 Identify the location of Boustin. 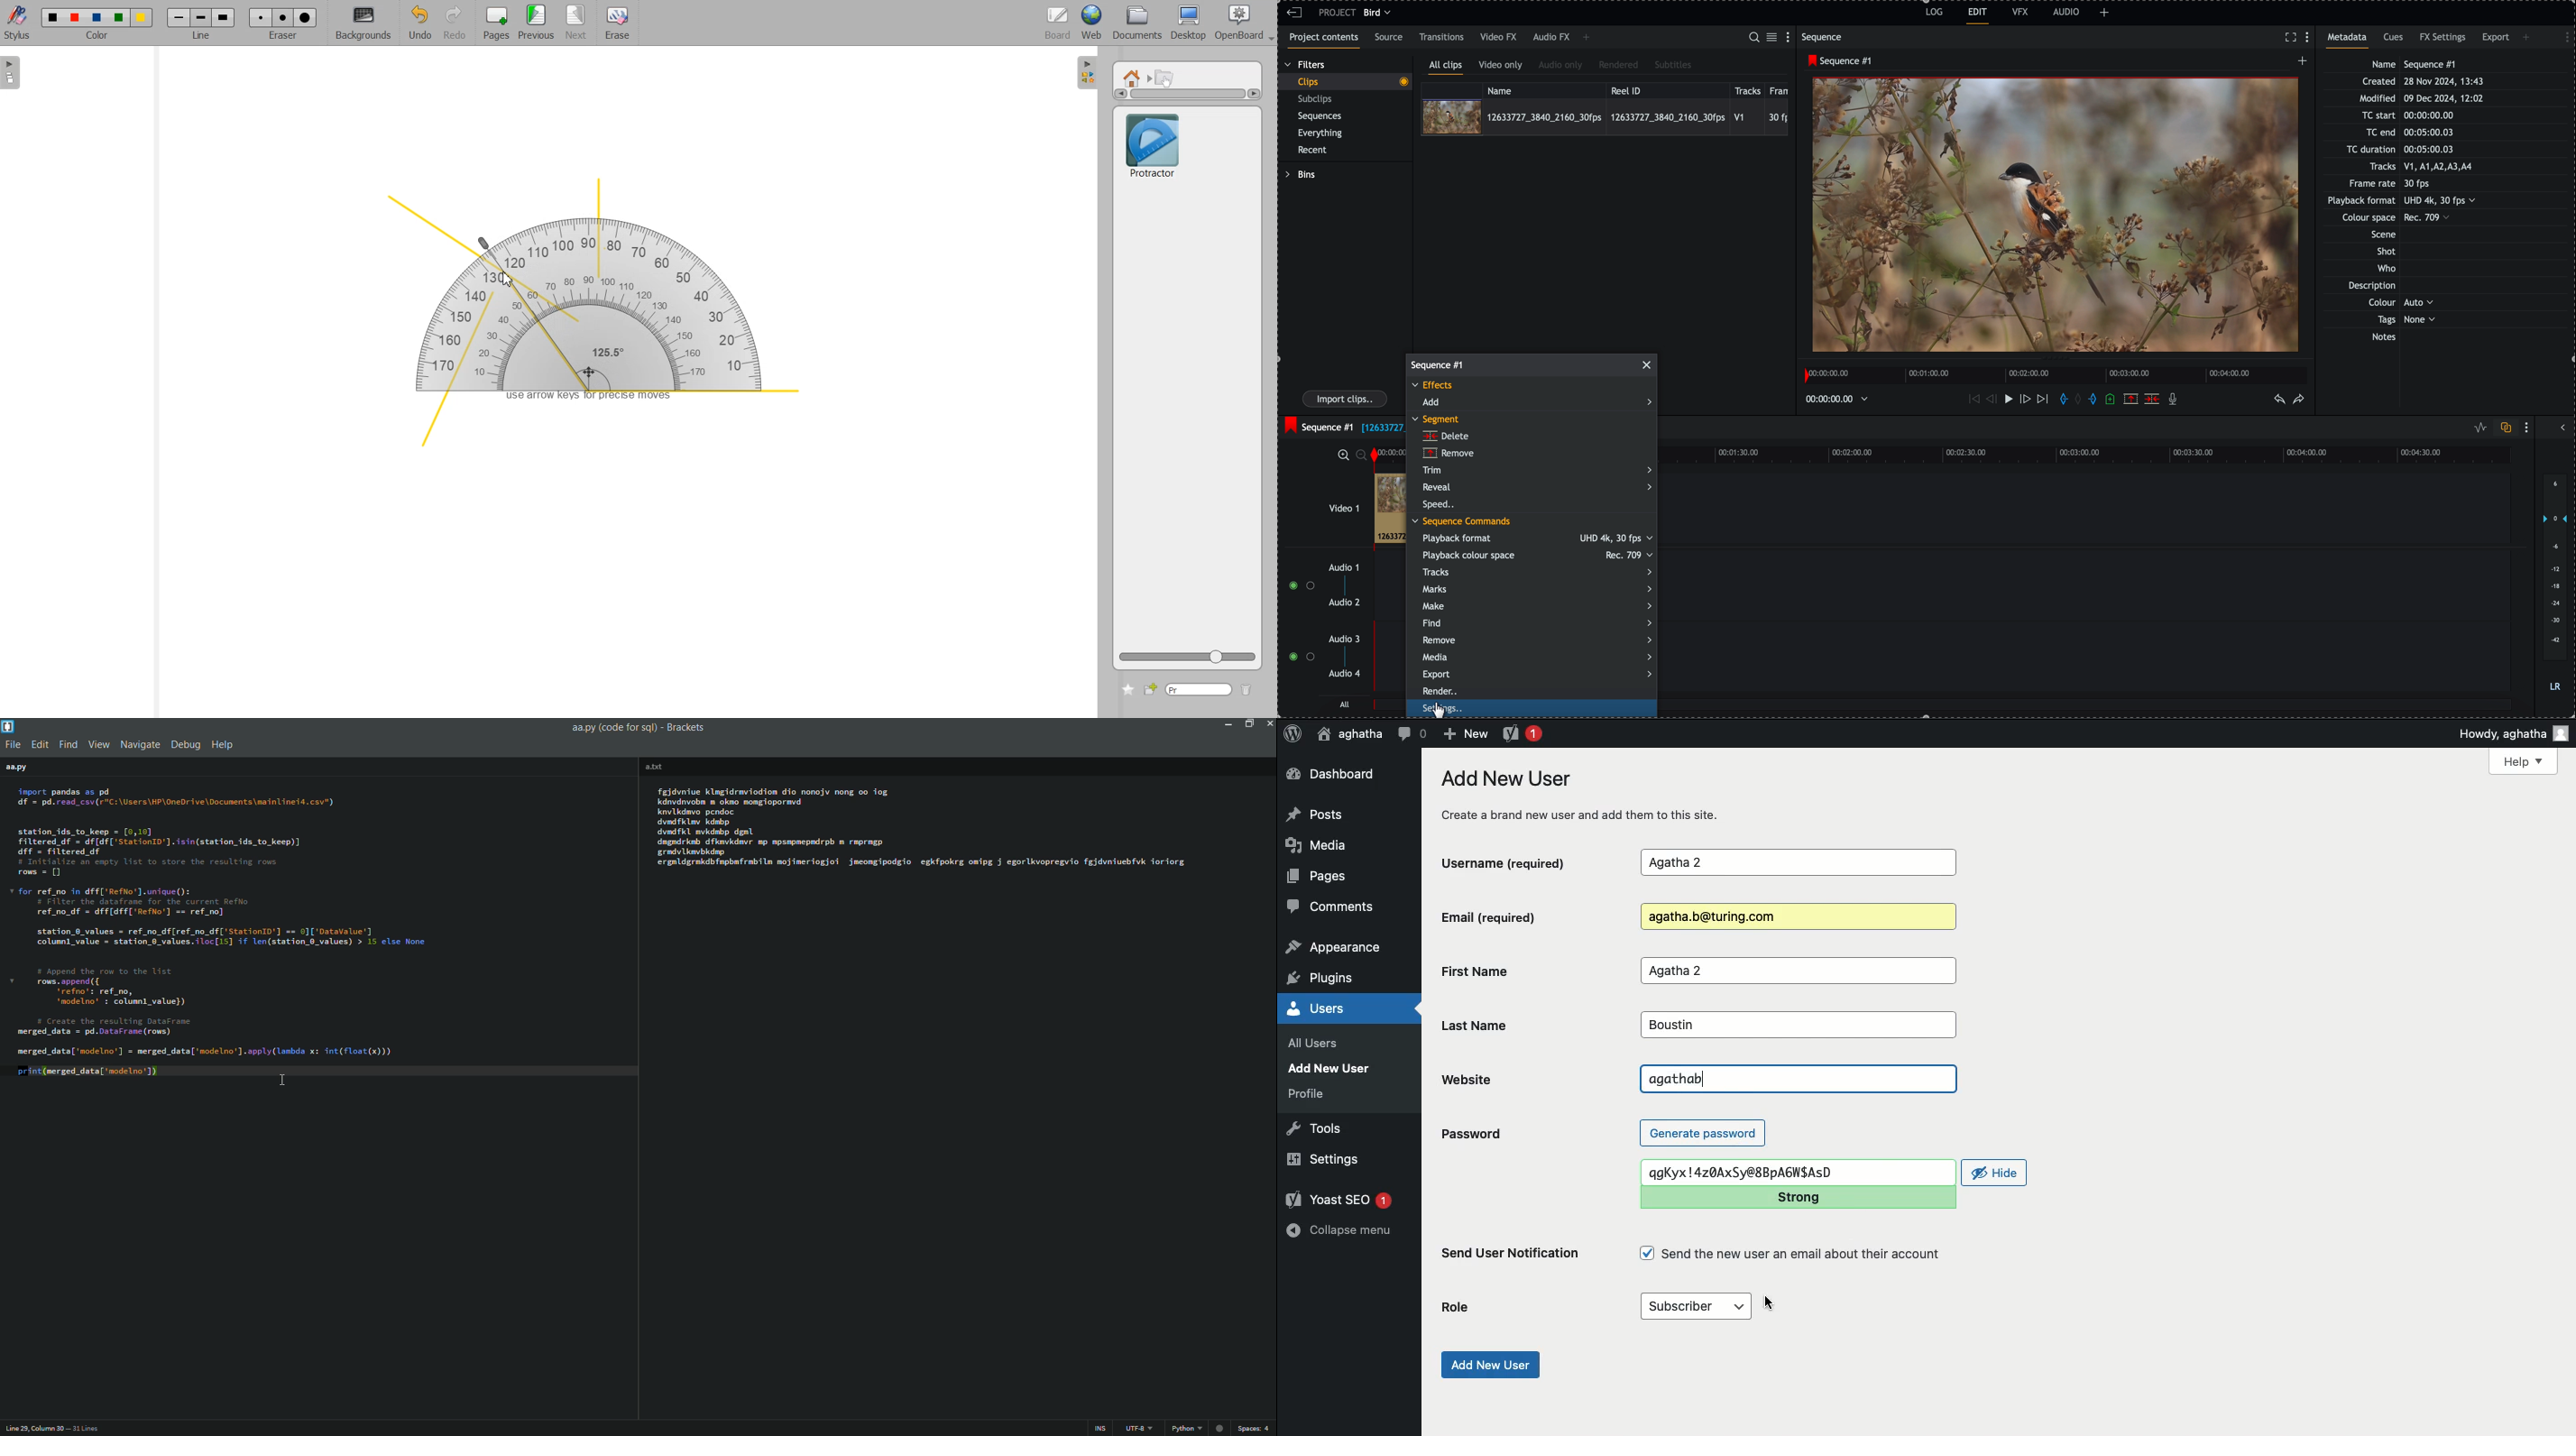
(1796, 1026).